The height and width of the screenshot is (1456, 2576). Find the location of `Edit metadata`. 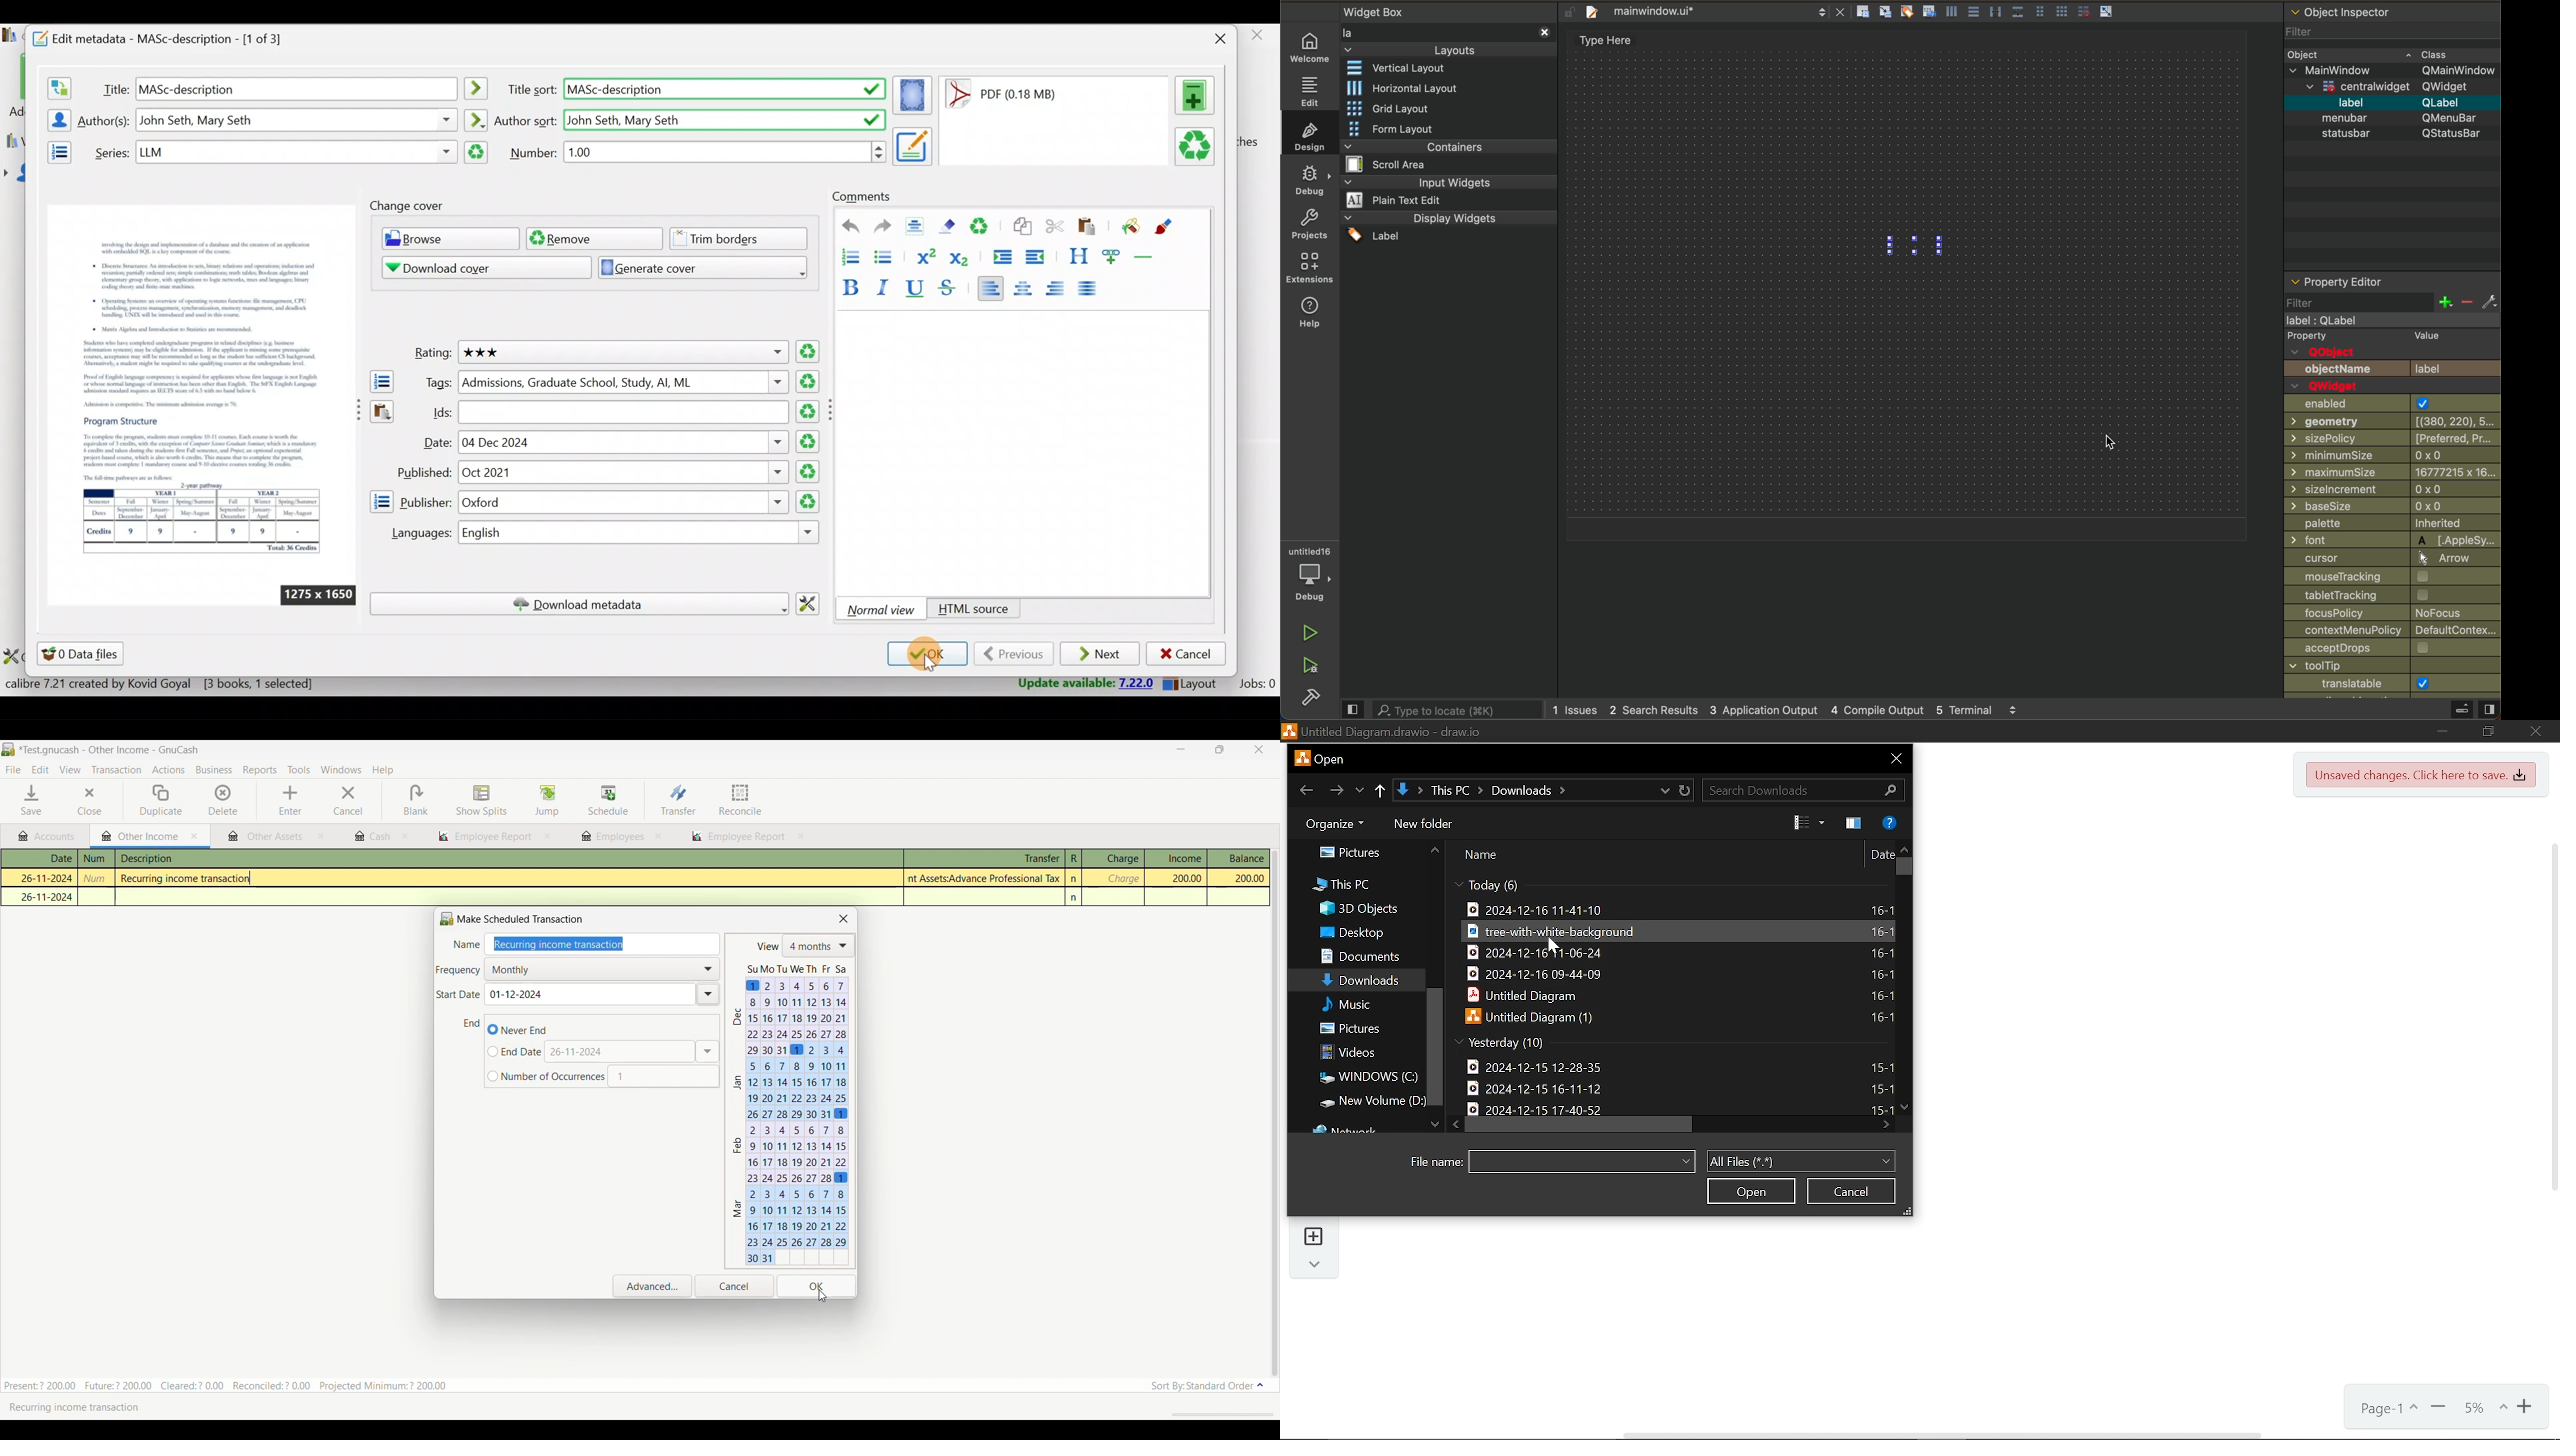

Edit metadata is located at coordinates (171, 37).